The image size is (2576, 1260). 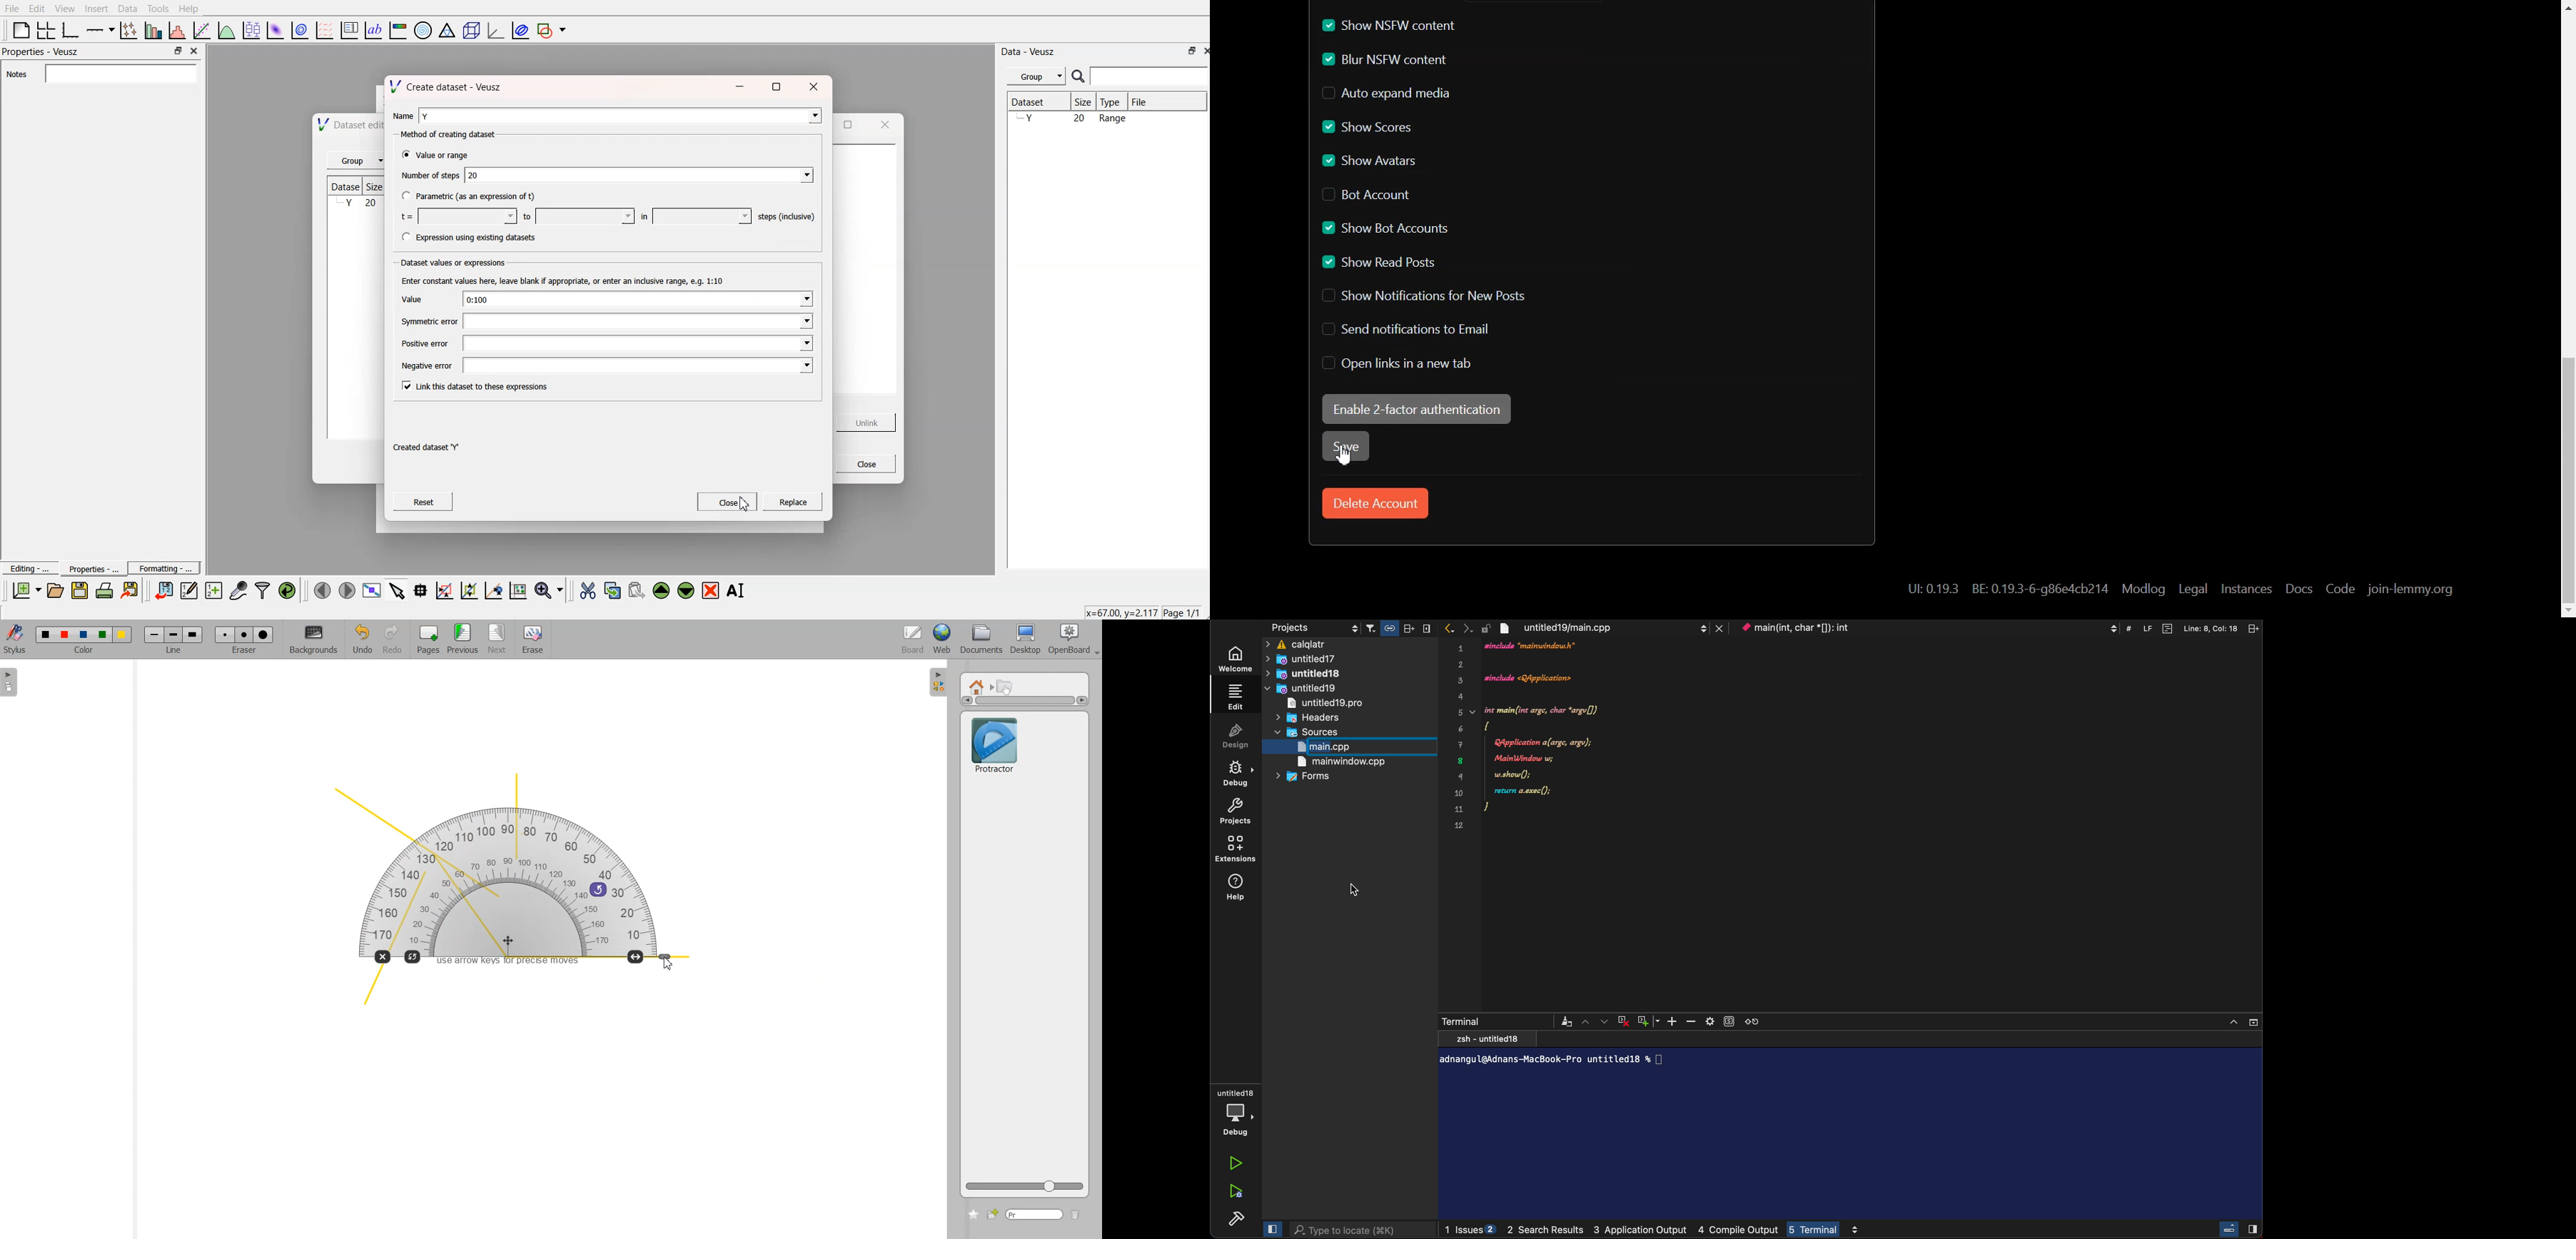 What do you see at coordinates (409, 298) in the screenshot?
I see `Value` at bounding box center [409, 298].